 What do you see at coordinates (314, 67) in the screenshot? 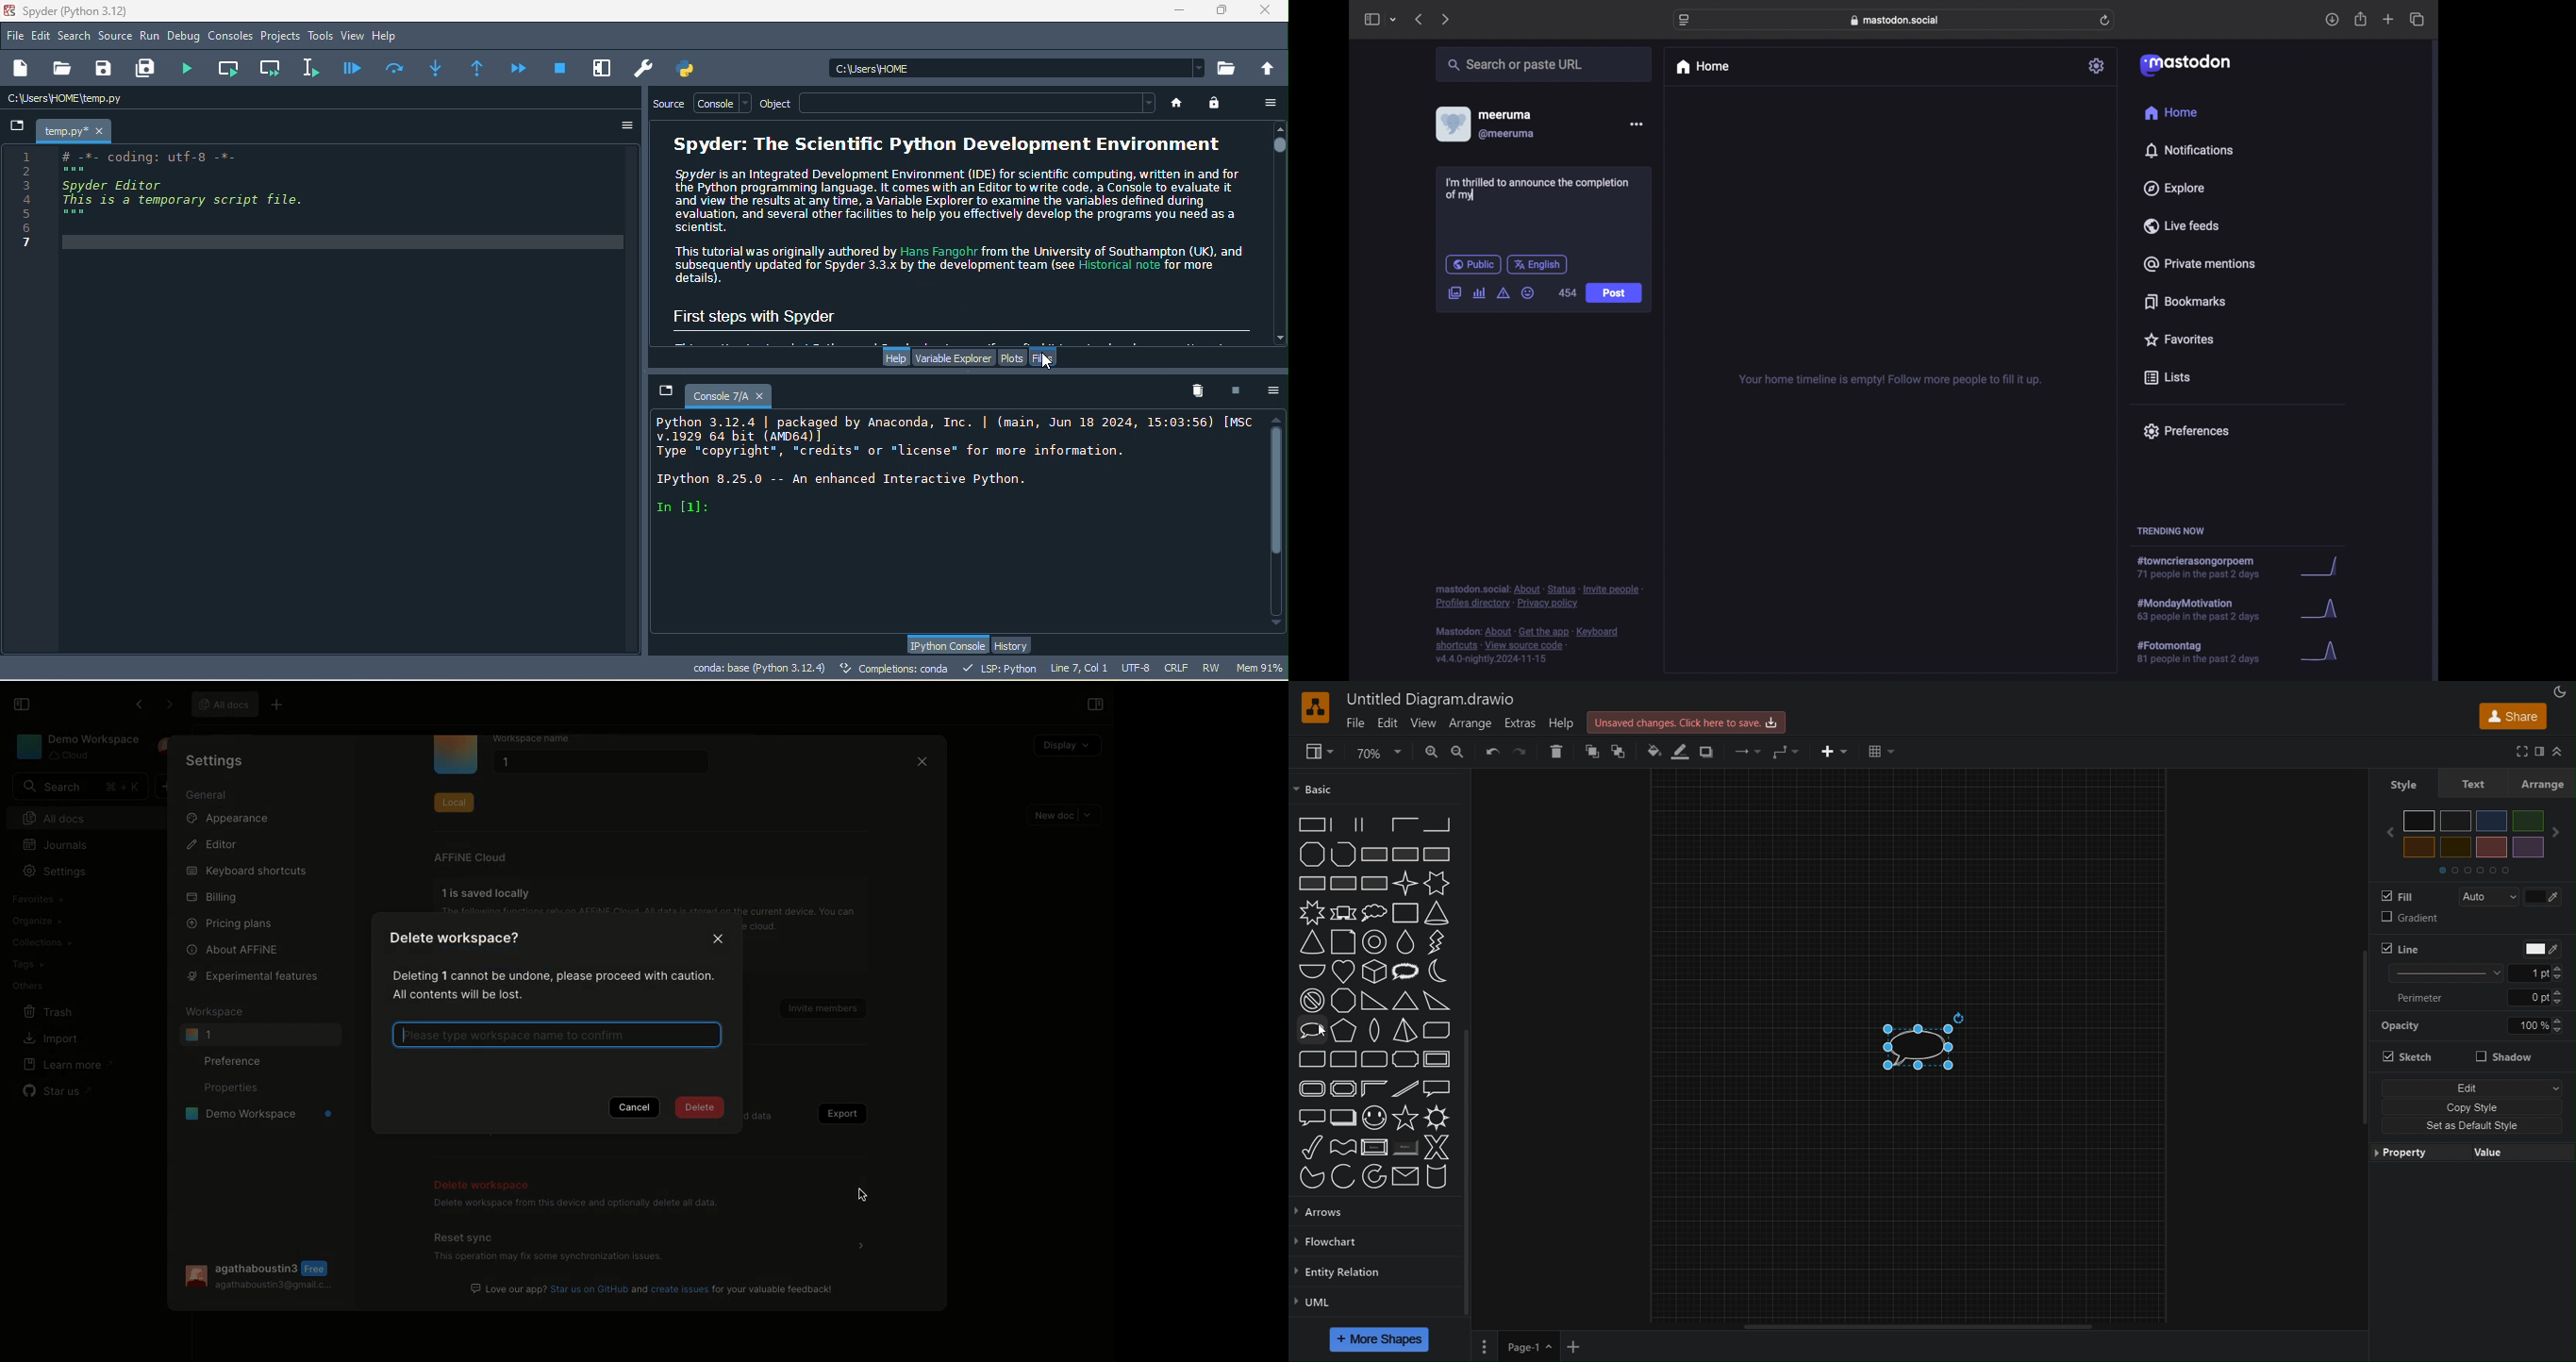
I see `current line` at bounding box center [314, 67].